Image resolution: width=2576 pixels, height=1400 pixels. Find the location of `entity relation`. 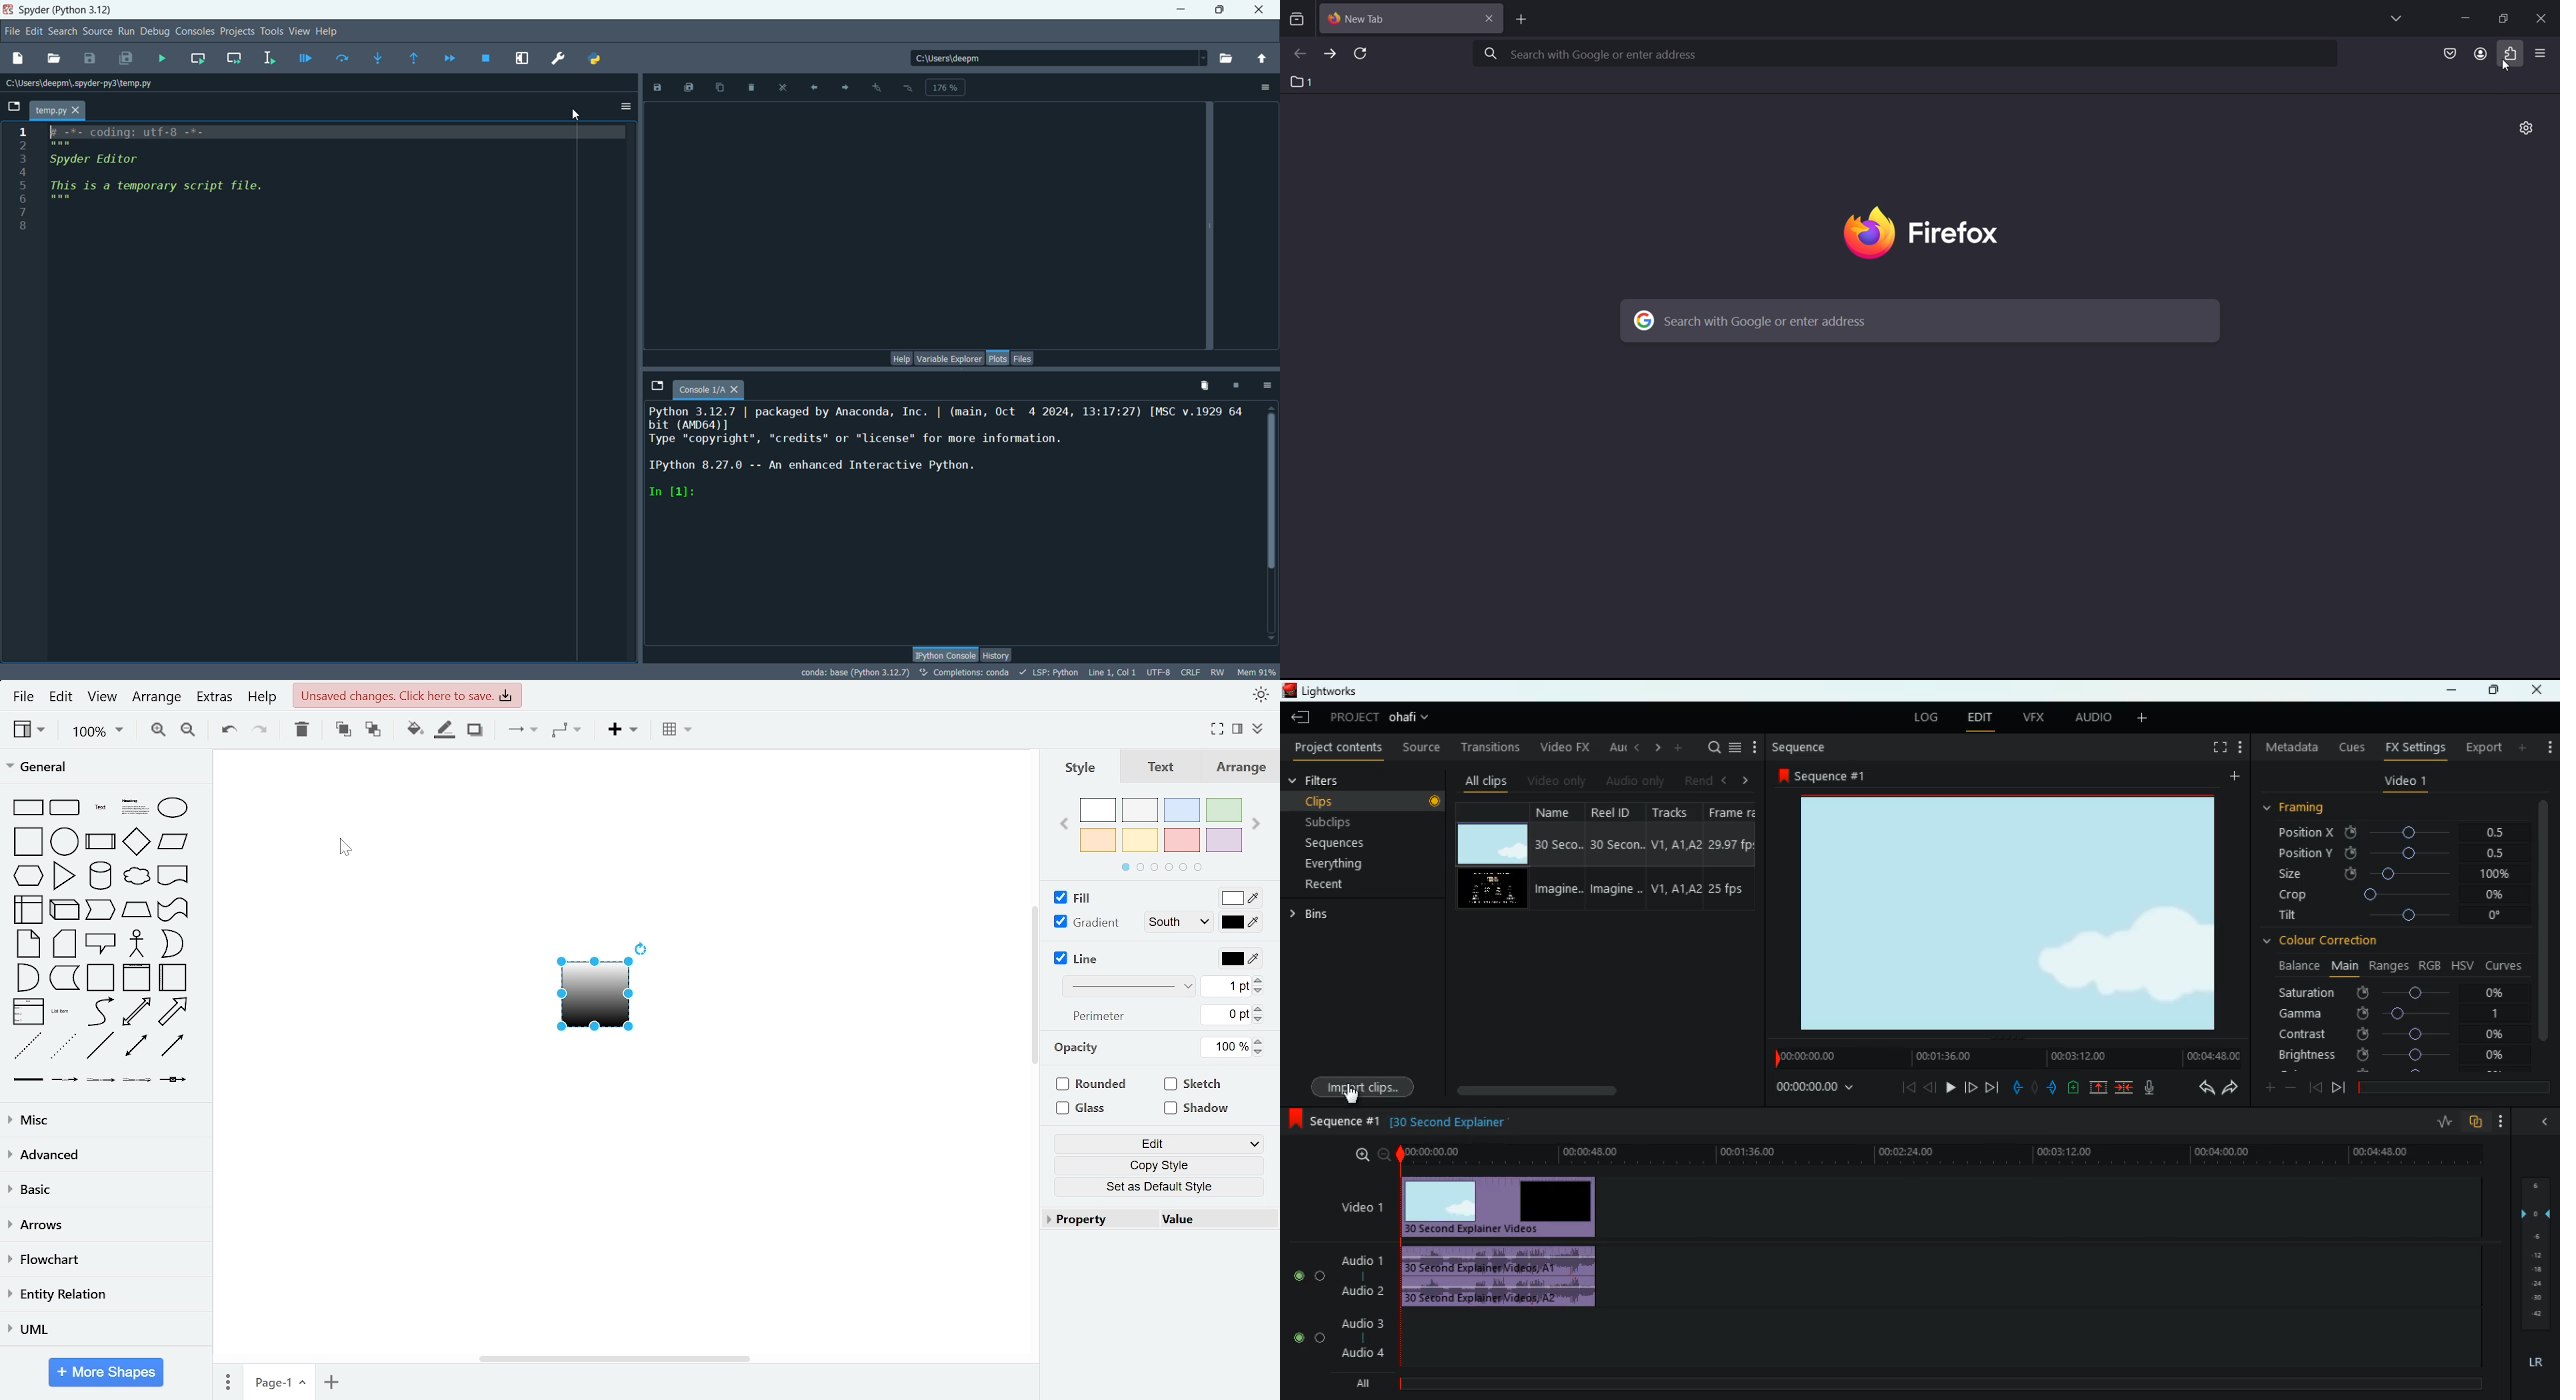

entity relation is located at coordinates (103, 1294).